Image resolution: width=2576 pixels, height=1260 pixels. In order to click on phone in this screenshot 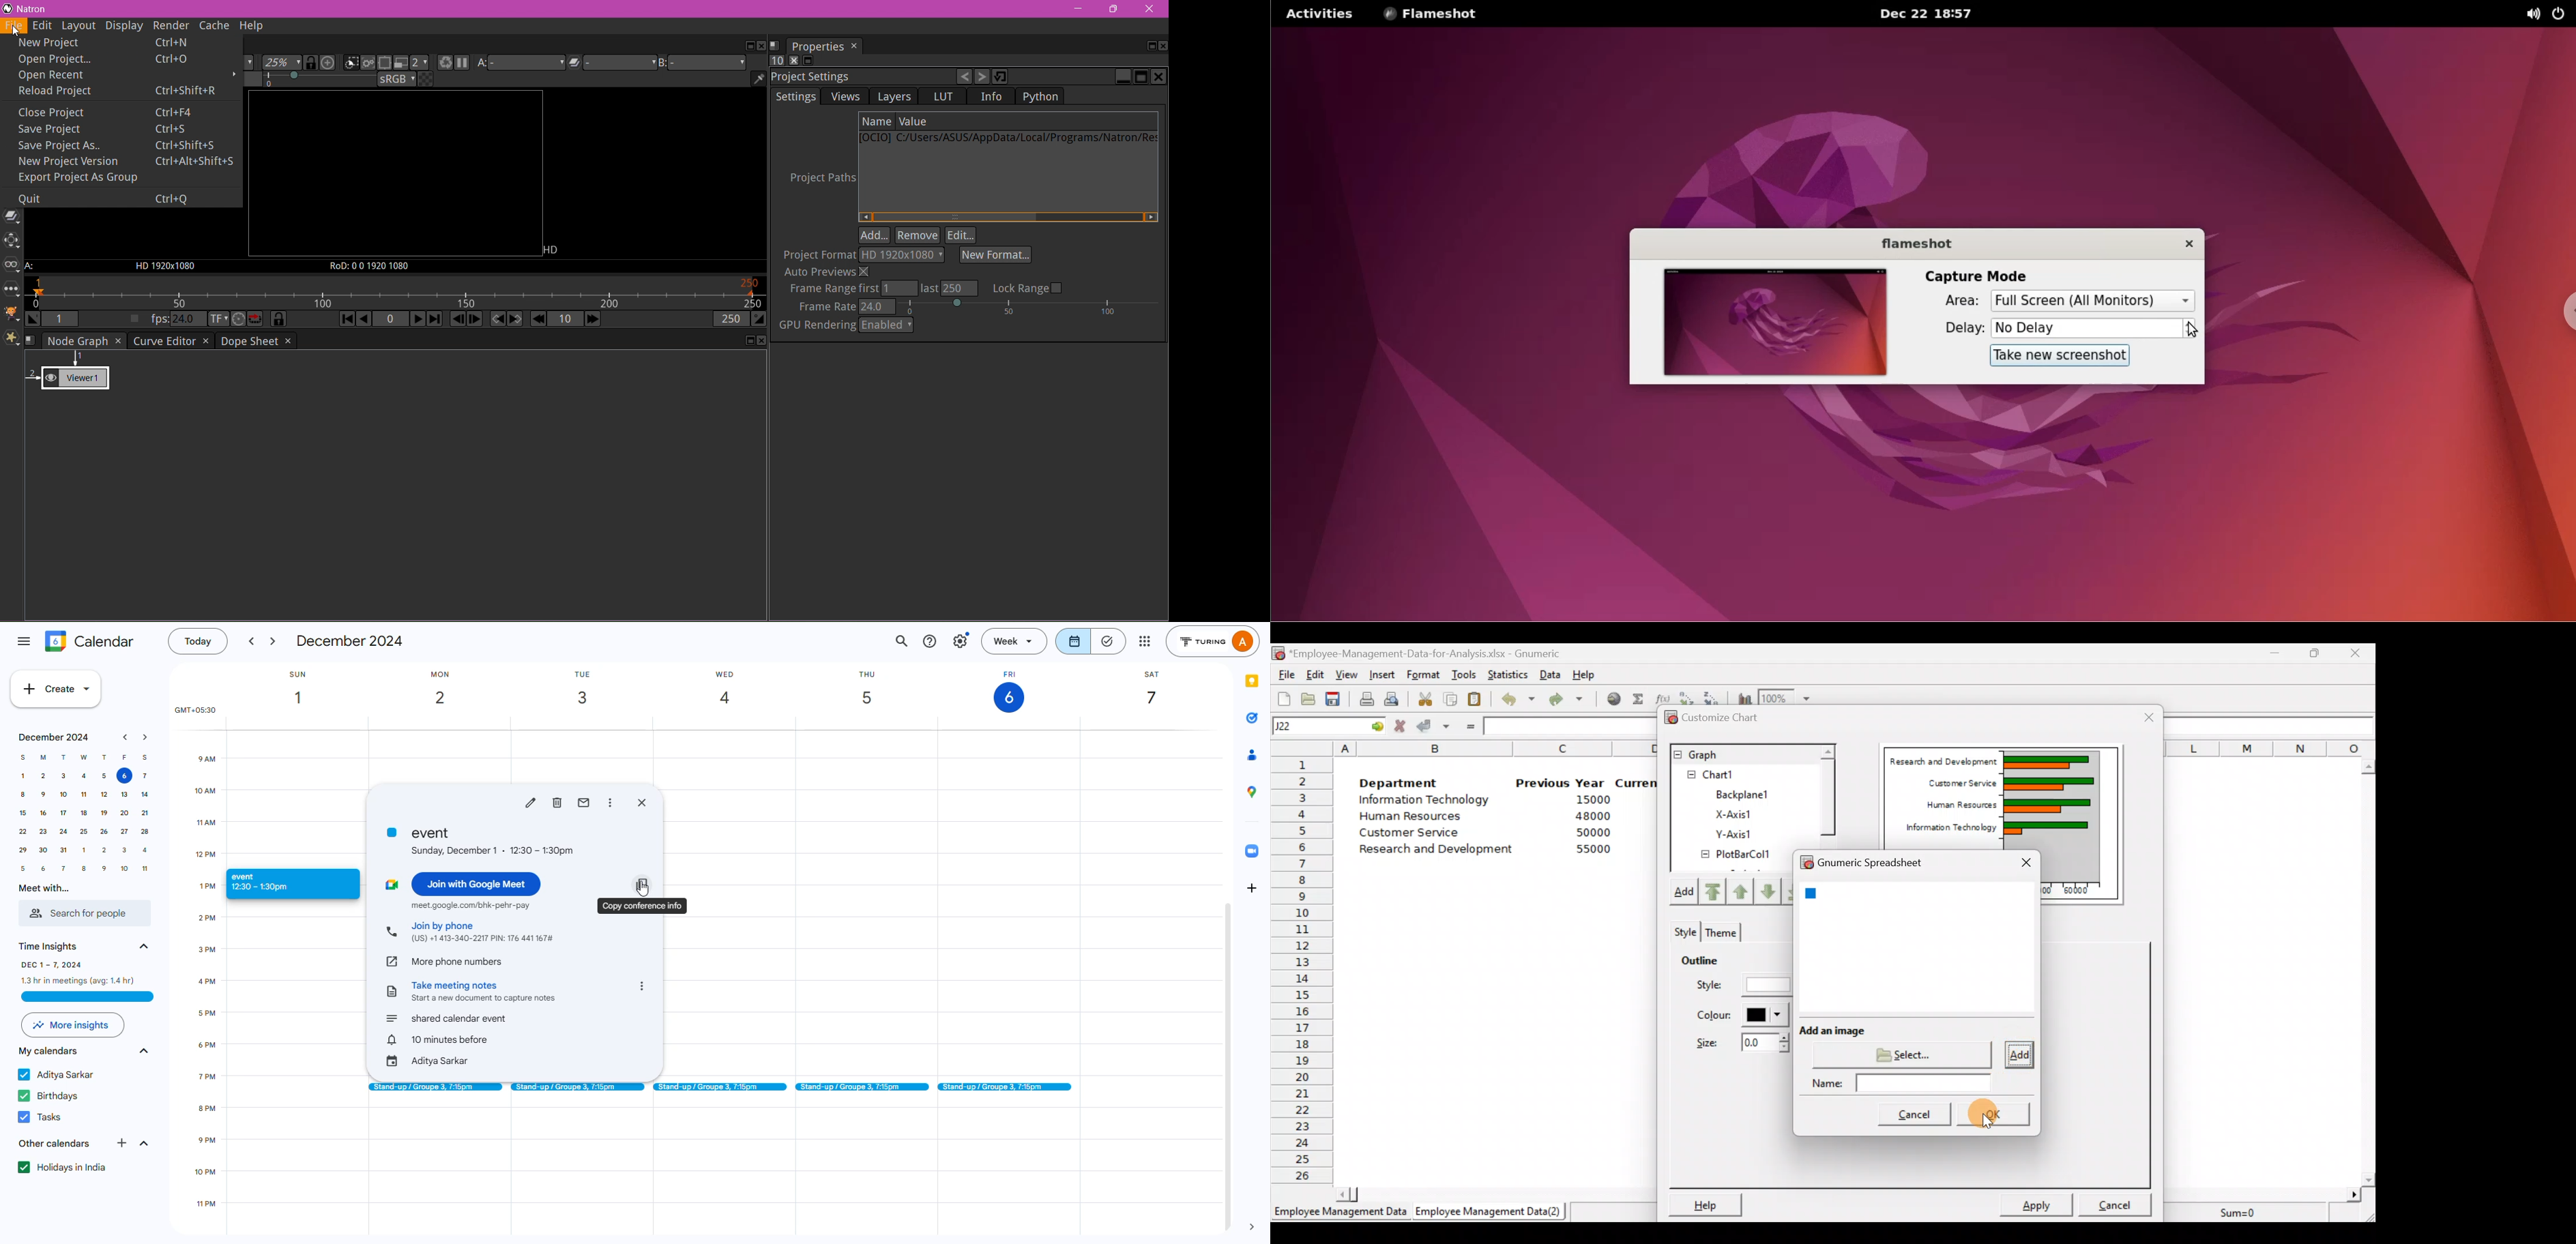, I will do `click(391, 932)`.